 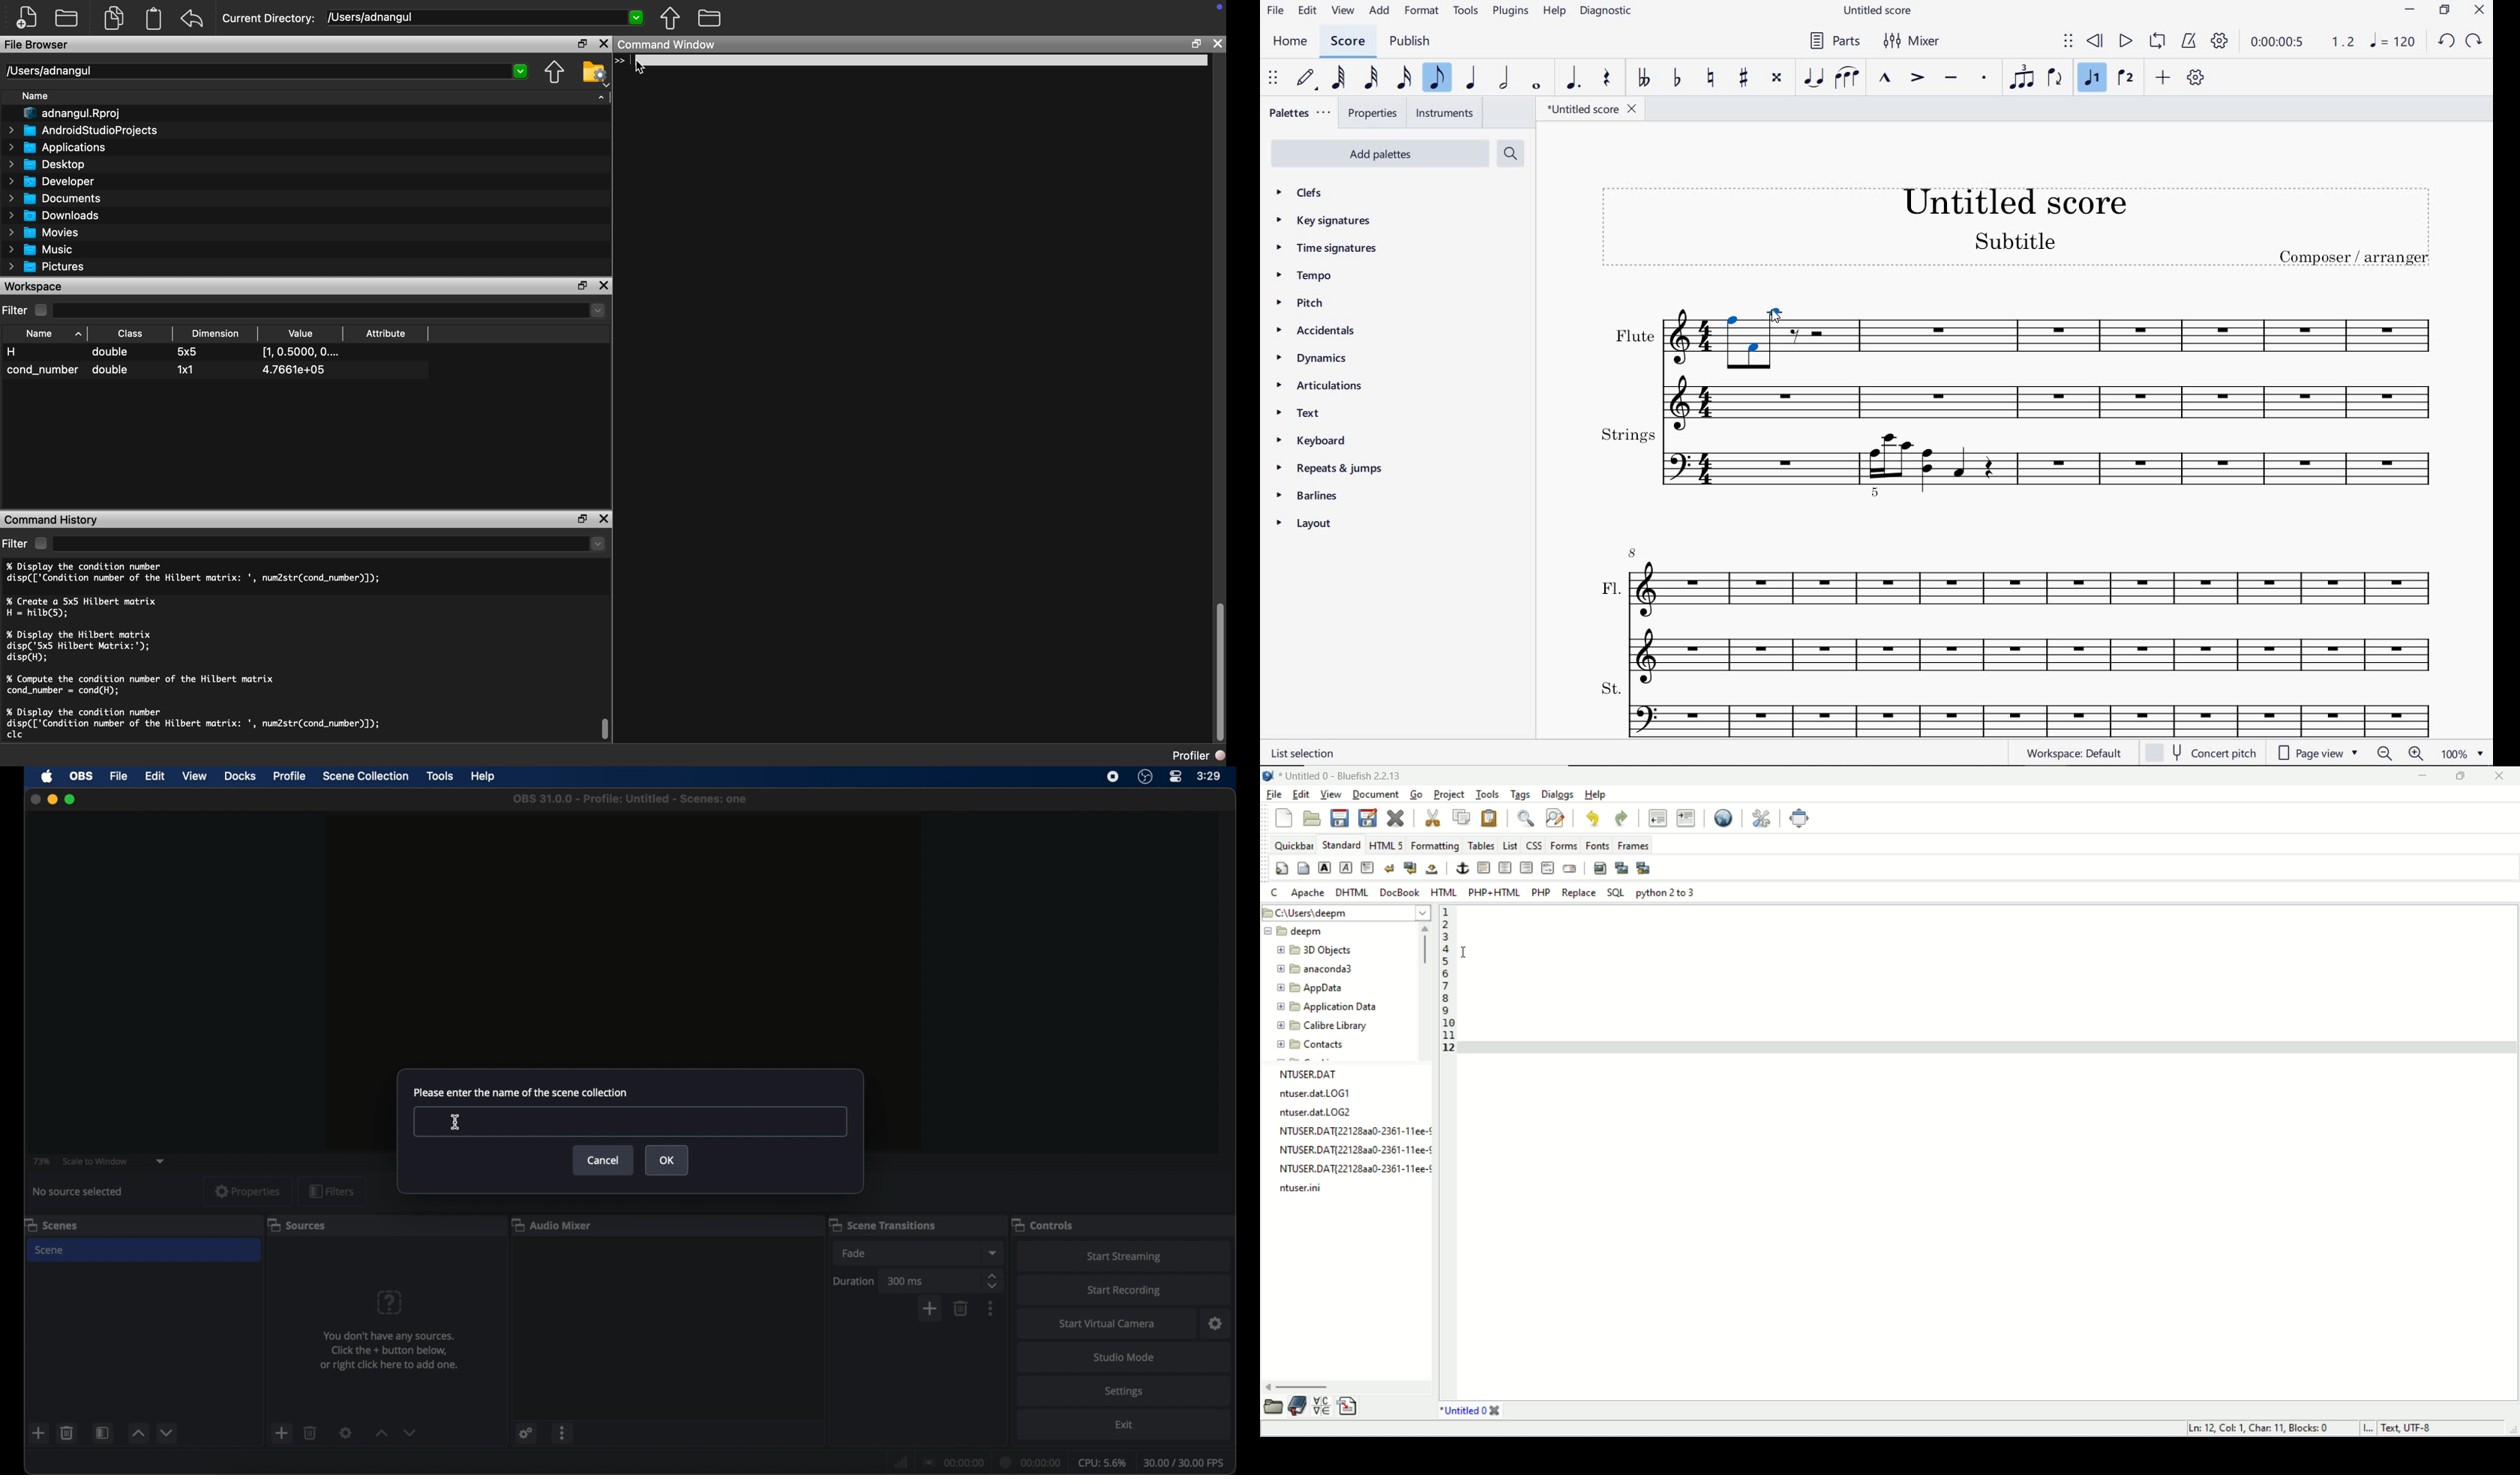 What do you see at coordinates (41, 1161) in the screenshot?
I see `73%` at bounding box center [41, 1161].